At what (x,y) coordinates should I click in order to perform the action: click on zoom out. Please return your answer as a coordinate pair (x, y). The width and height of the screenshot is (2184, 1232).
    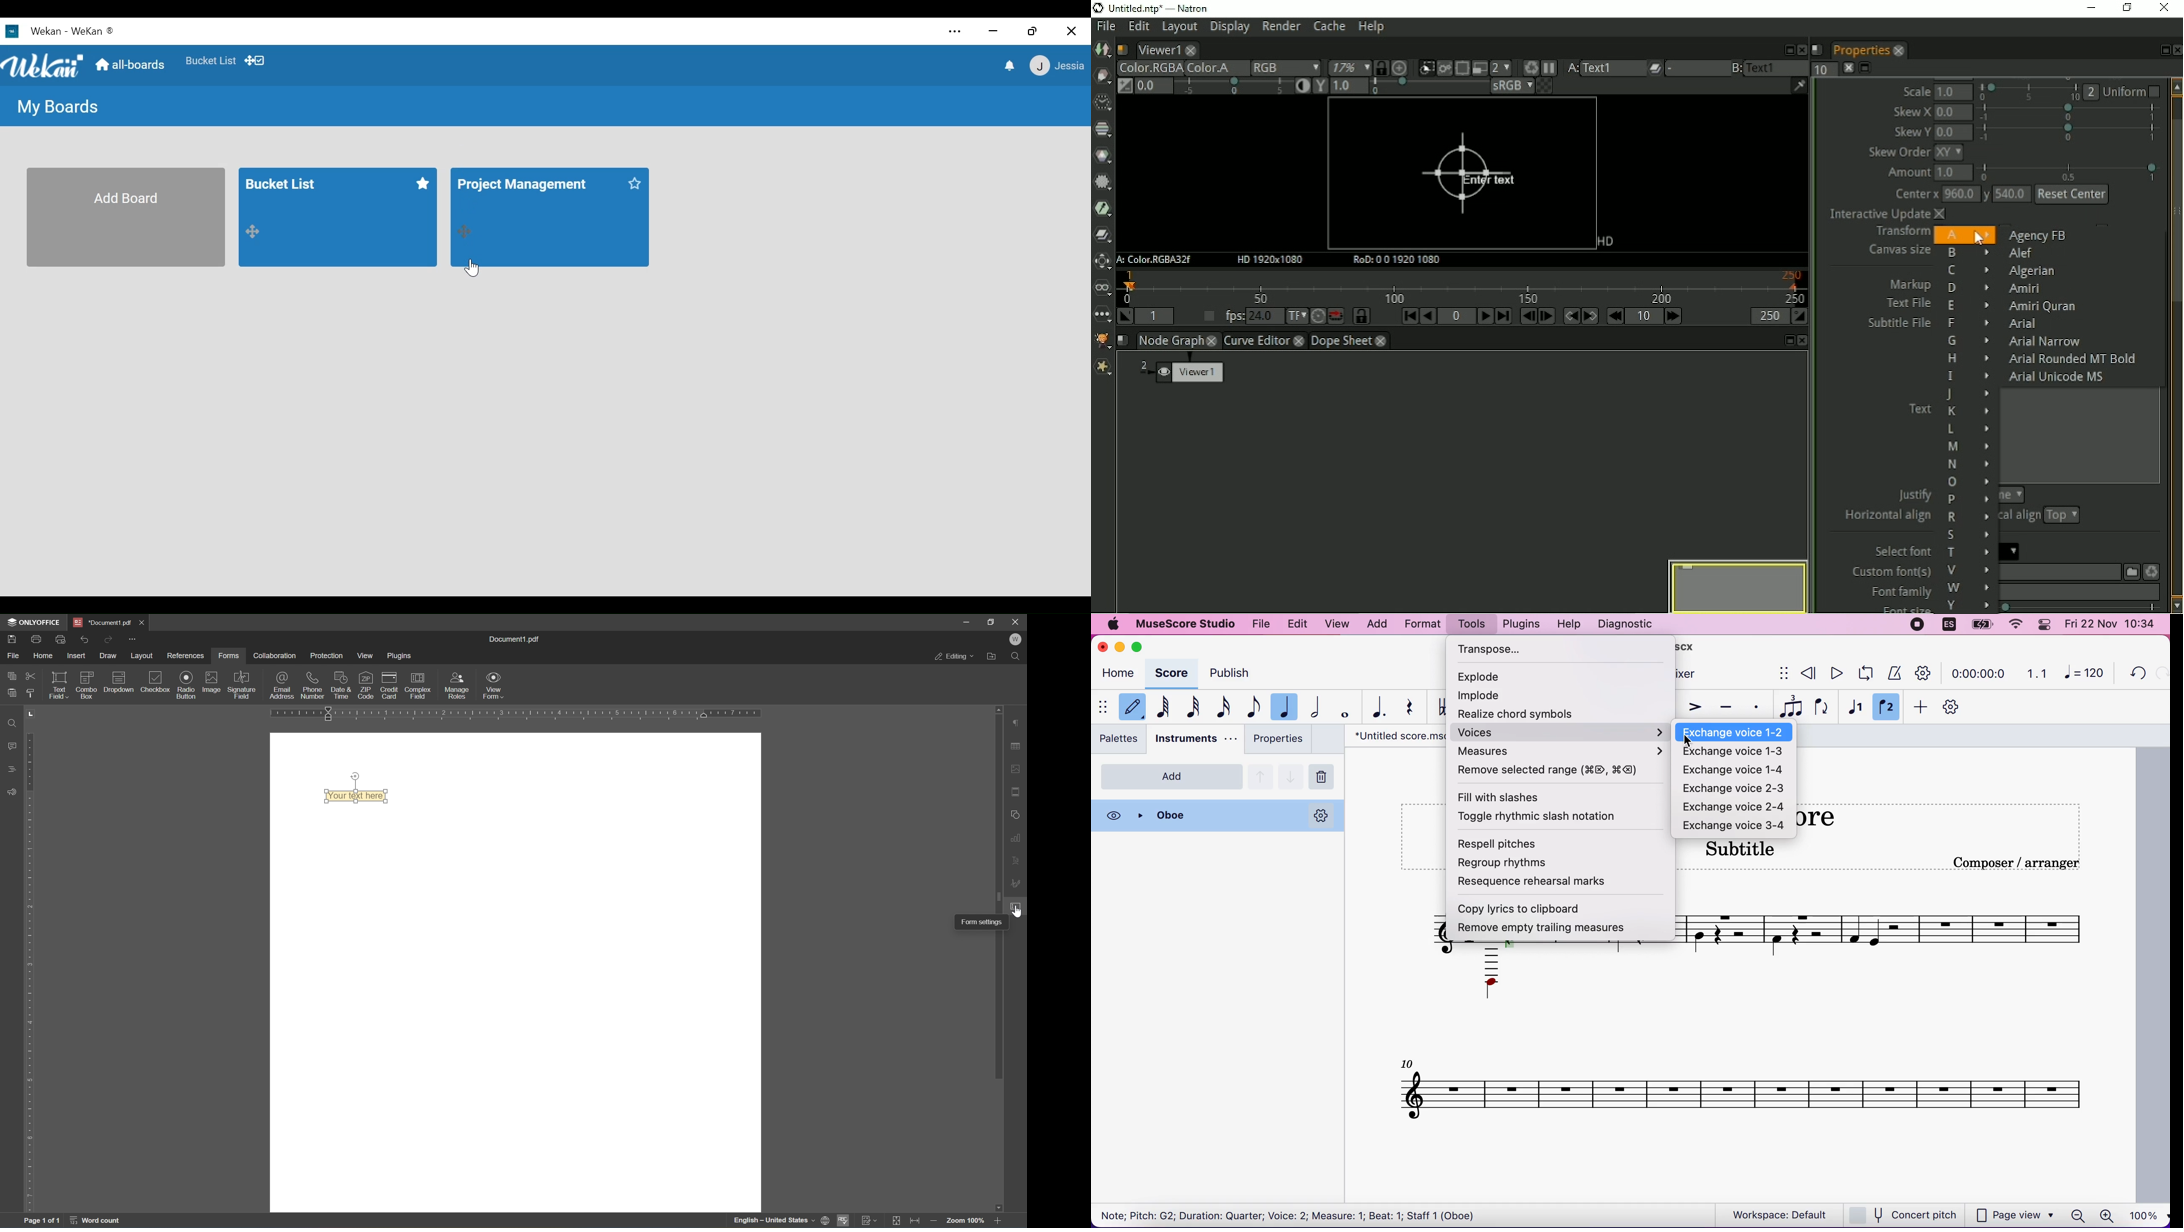
    Looking at the image, I should click on (933, 1222).